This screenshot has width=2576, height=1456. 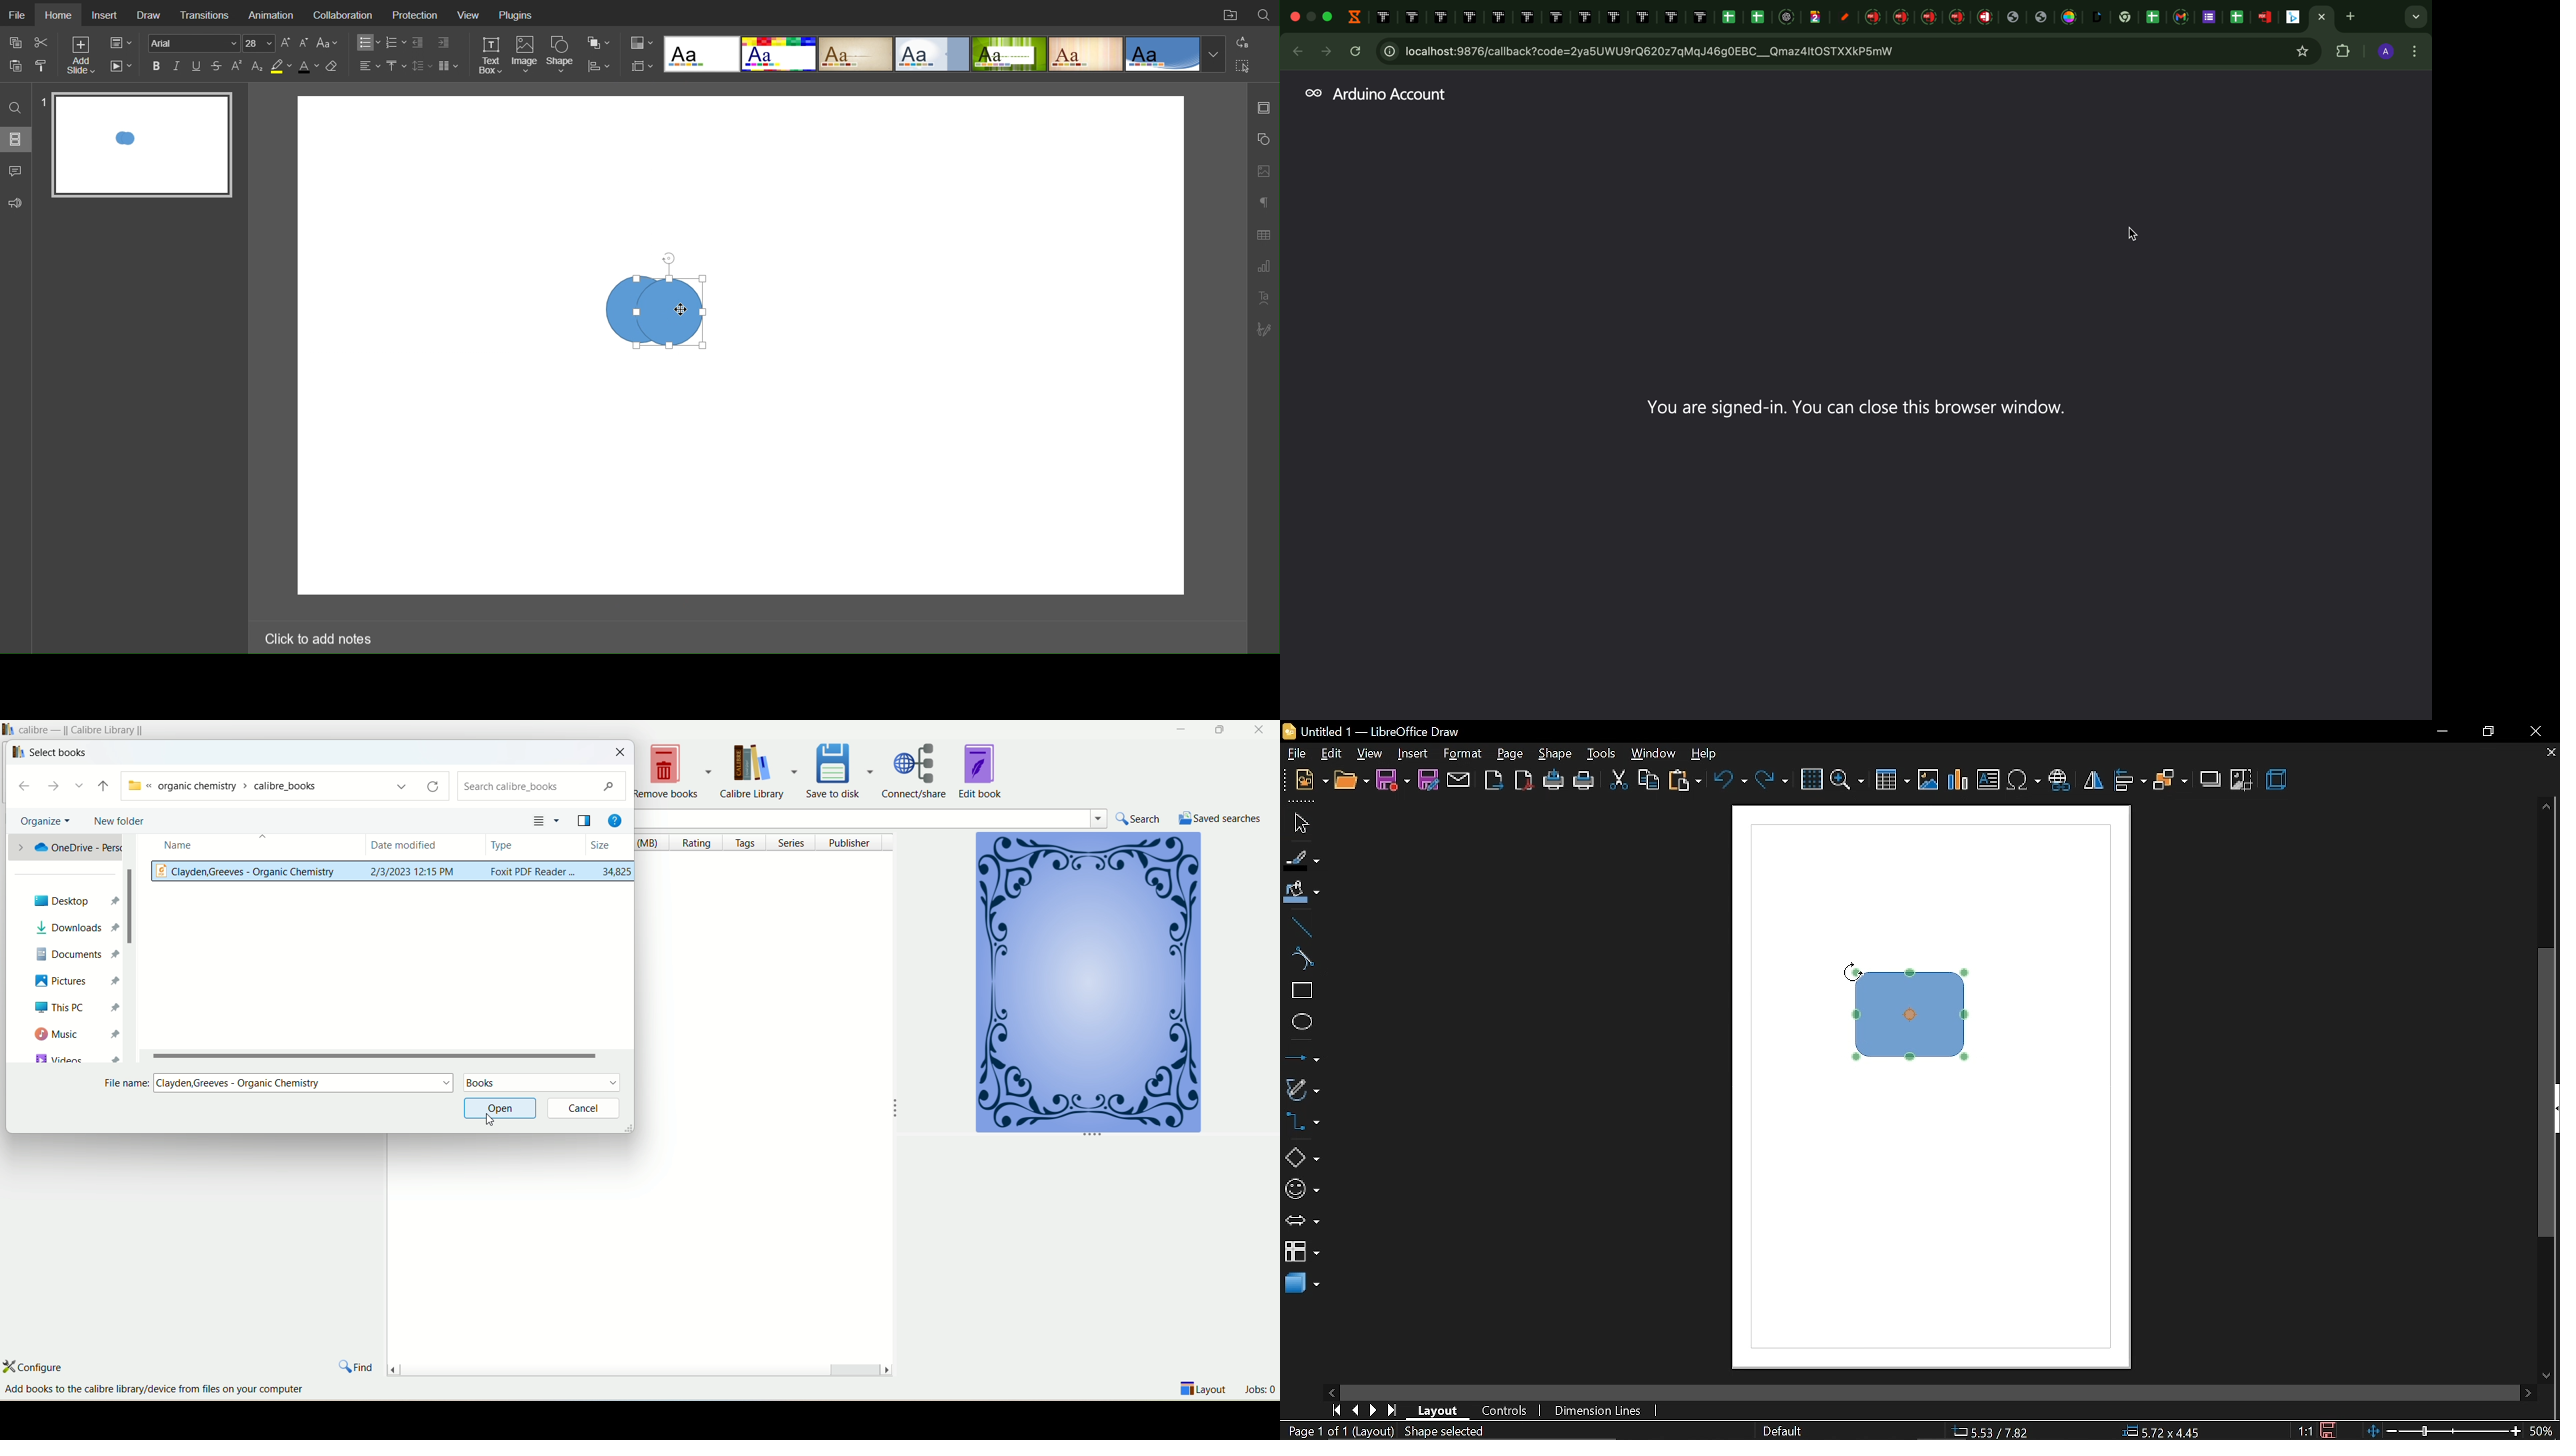 I want to click on file name, so click(x=125, y=1083).